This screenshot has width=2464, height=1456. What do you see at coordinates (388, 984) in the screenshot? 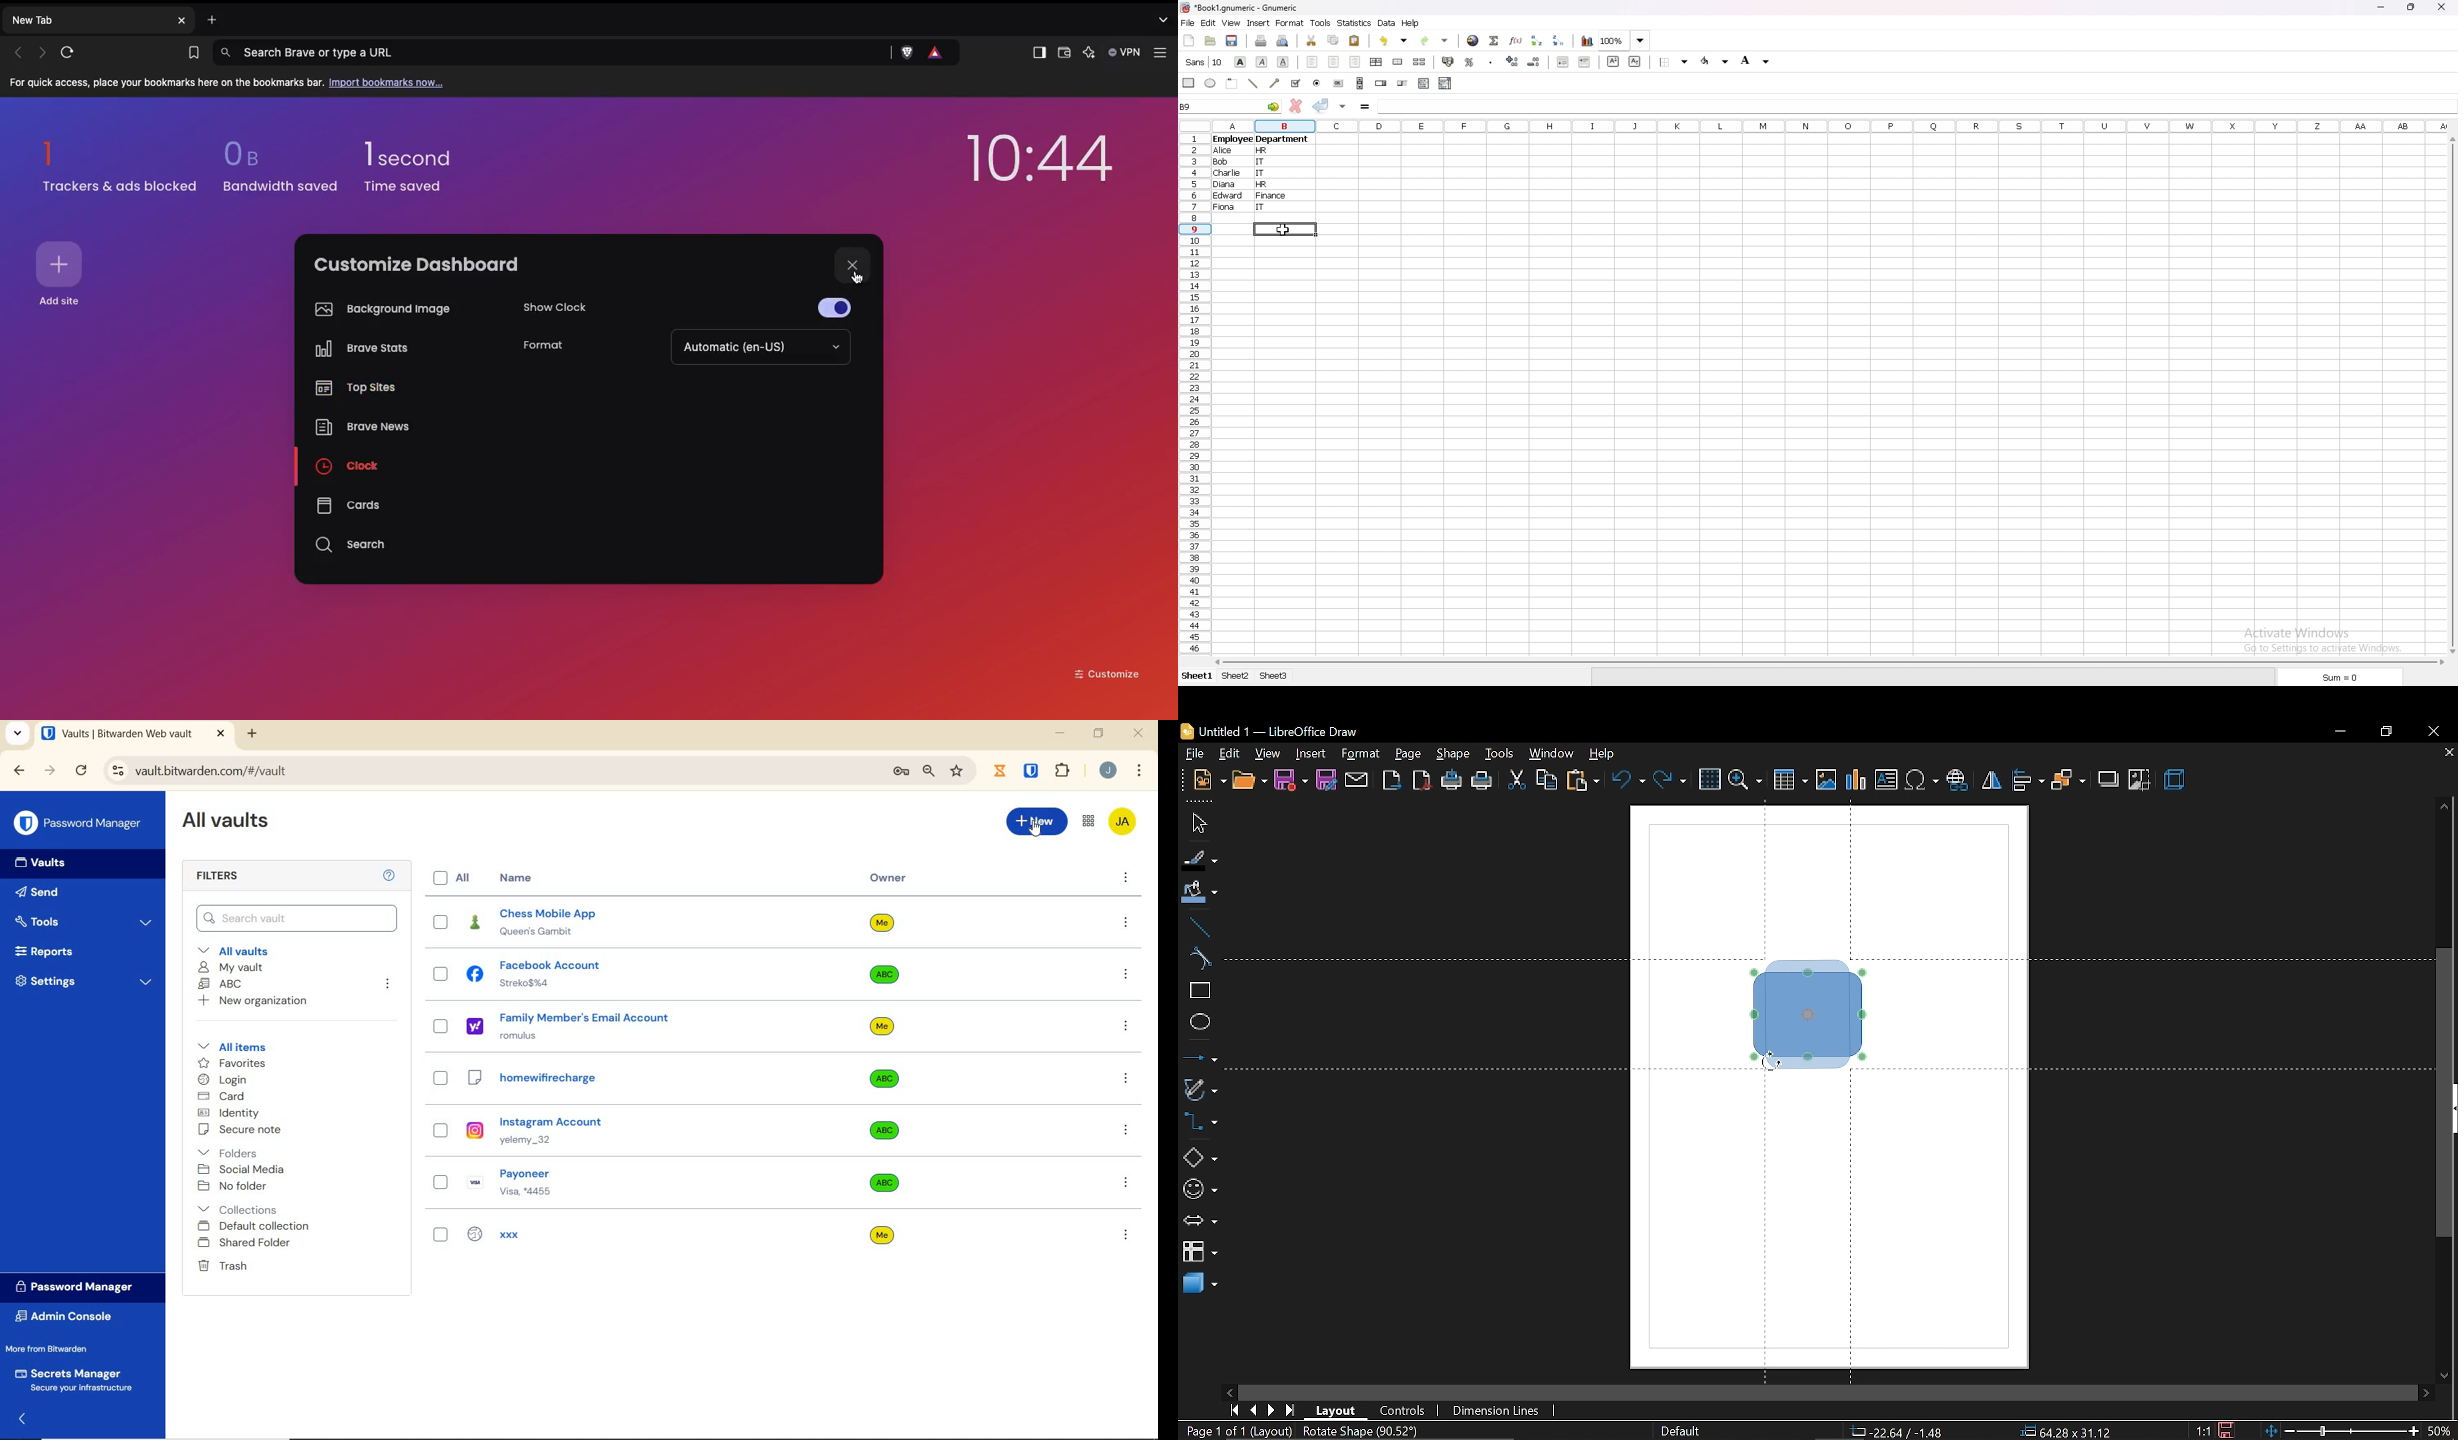
I see `leave` at bounding box center [388, 984].